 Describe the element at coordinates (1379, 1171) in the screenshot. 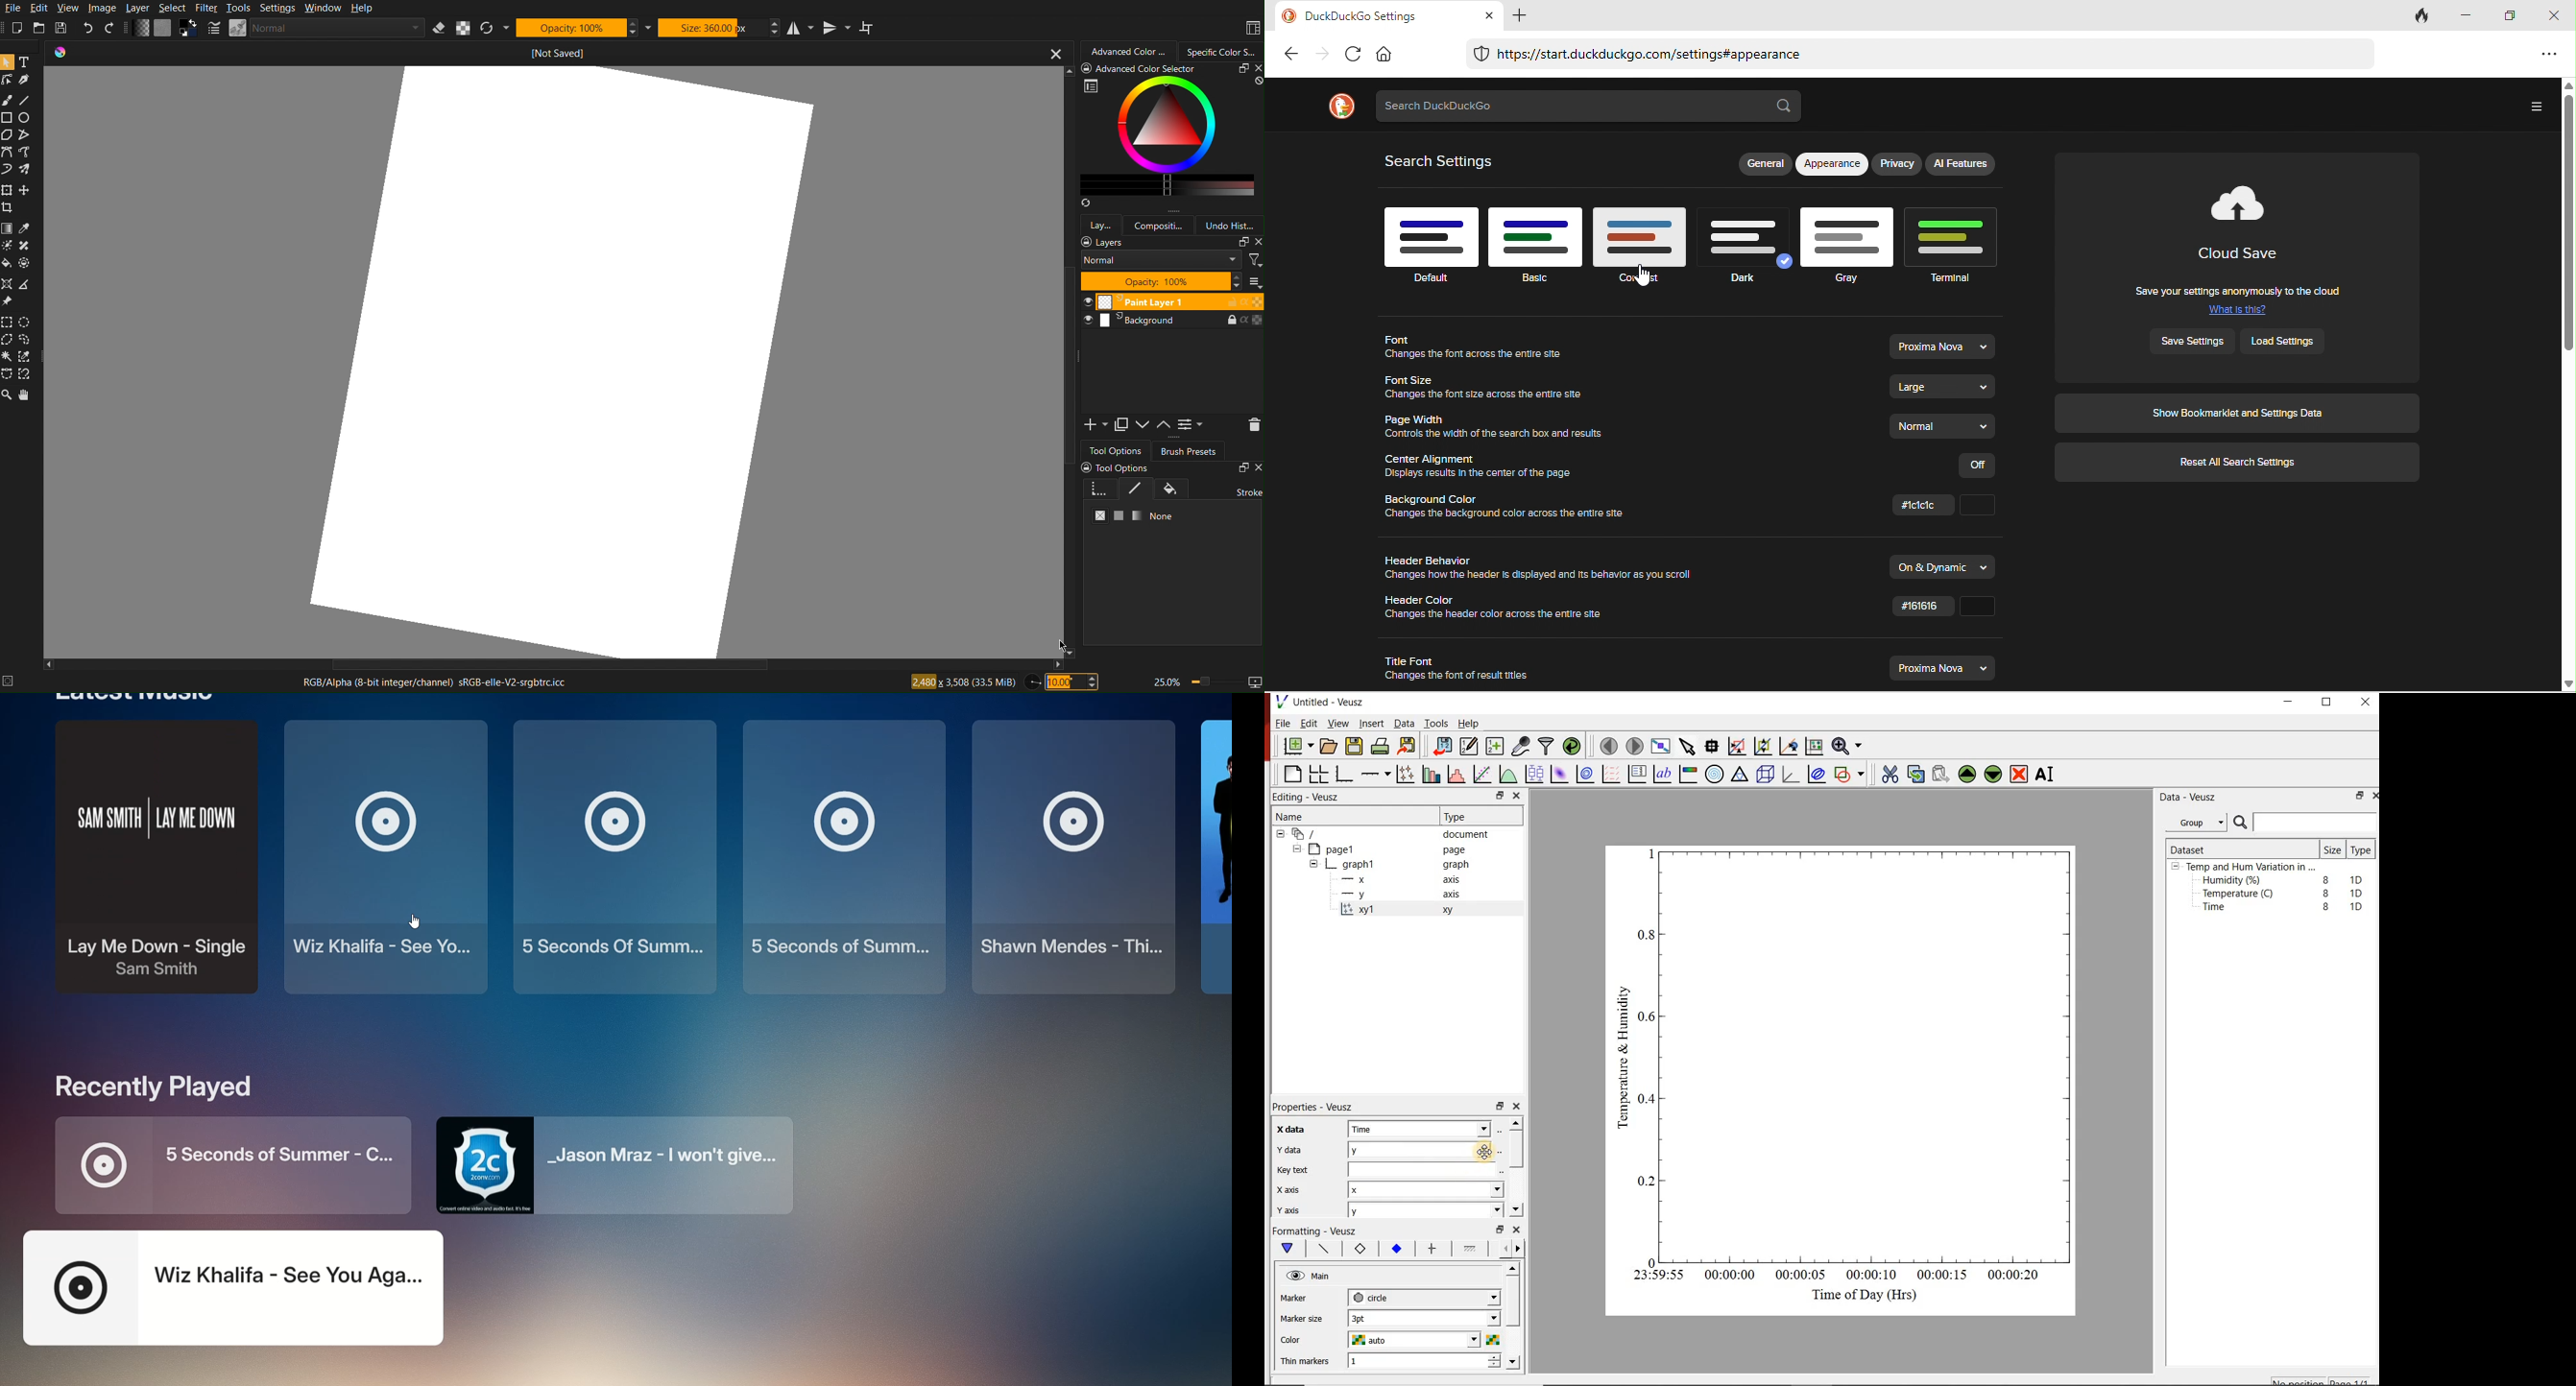

I see `Key text` at that location.